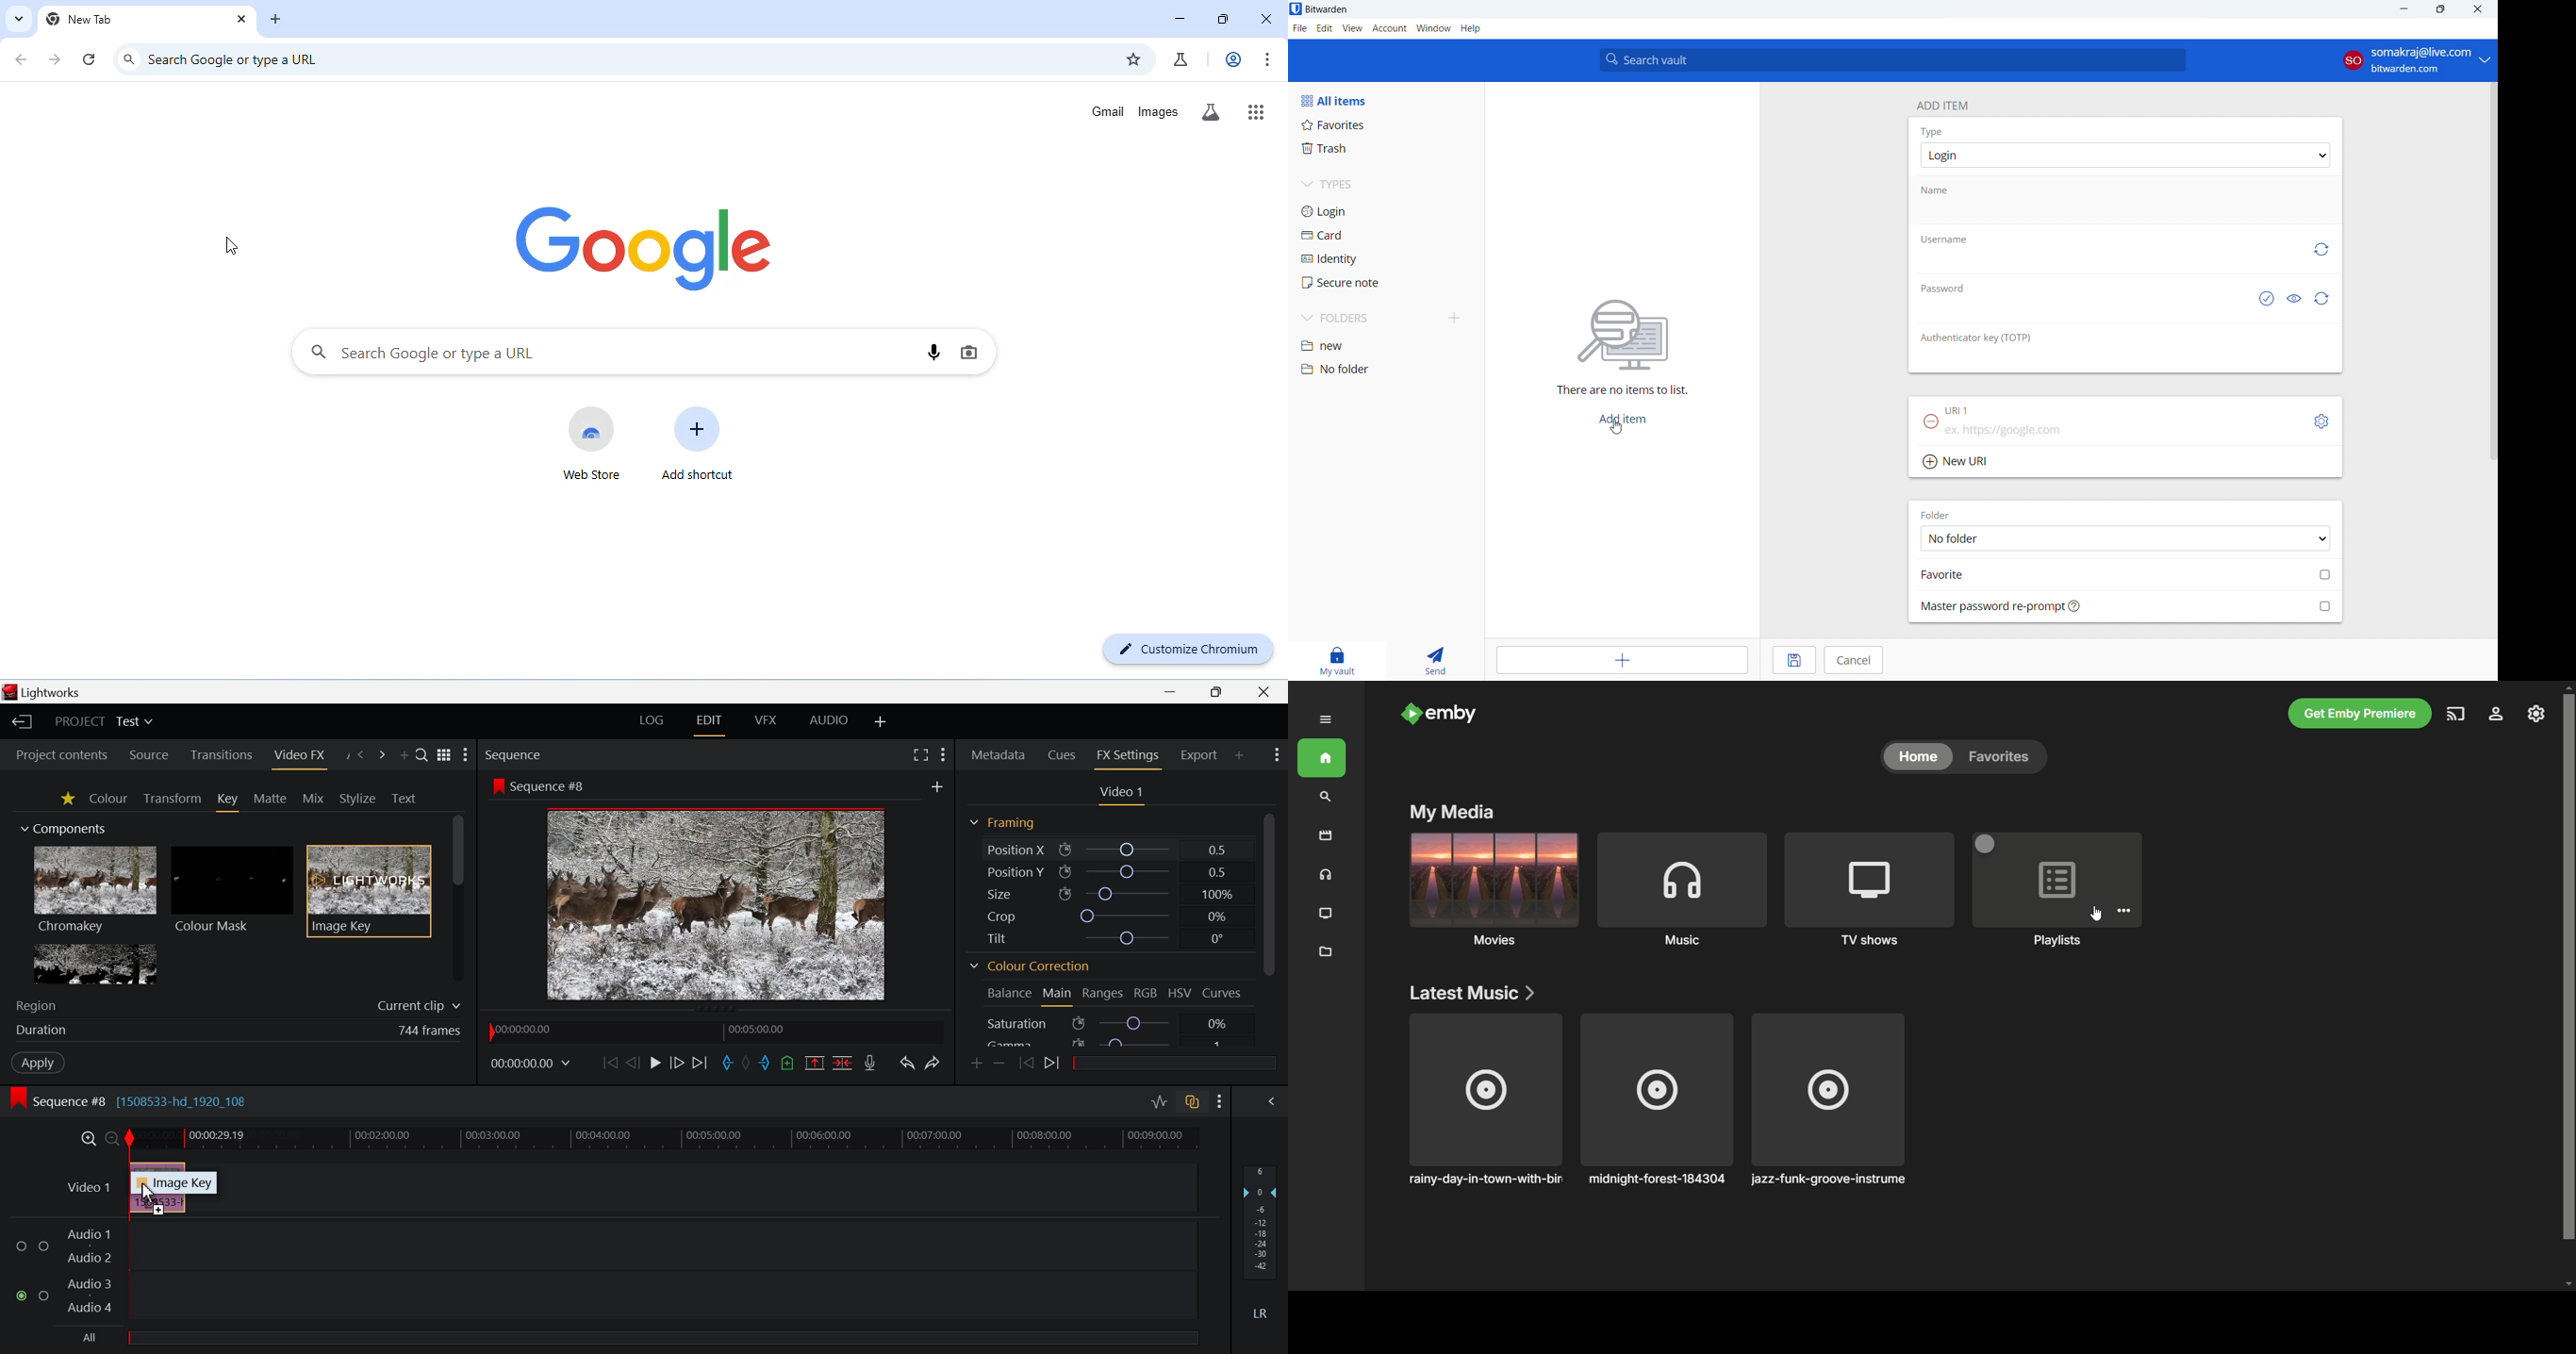 The image size is (2576, 1372). I want to click on checkbox, so click(44, 1295).